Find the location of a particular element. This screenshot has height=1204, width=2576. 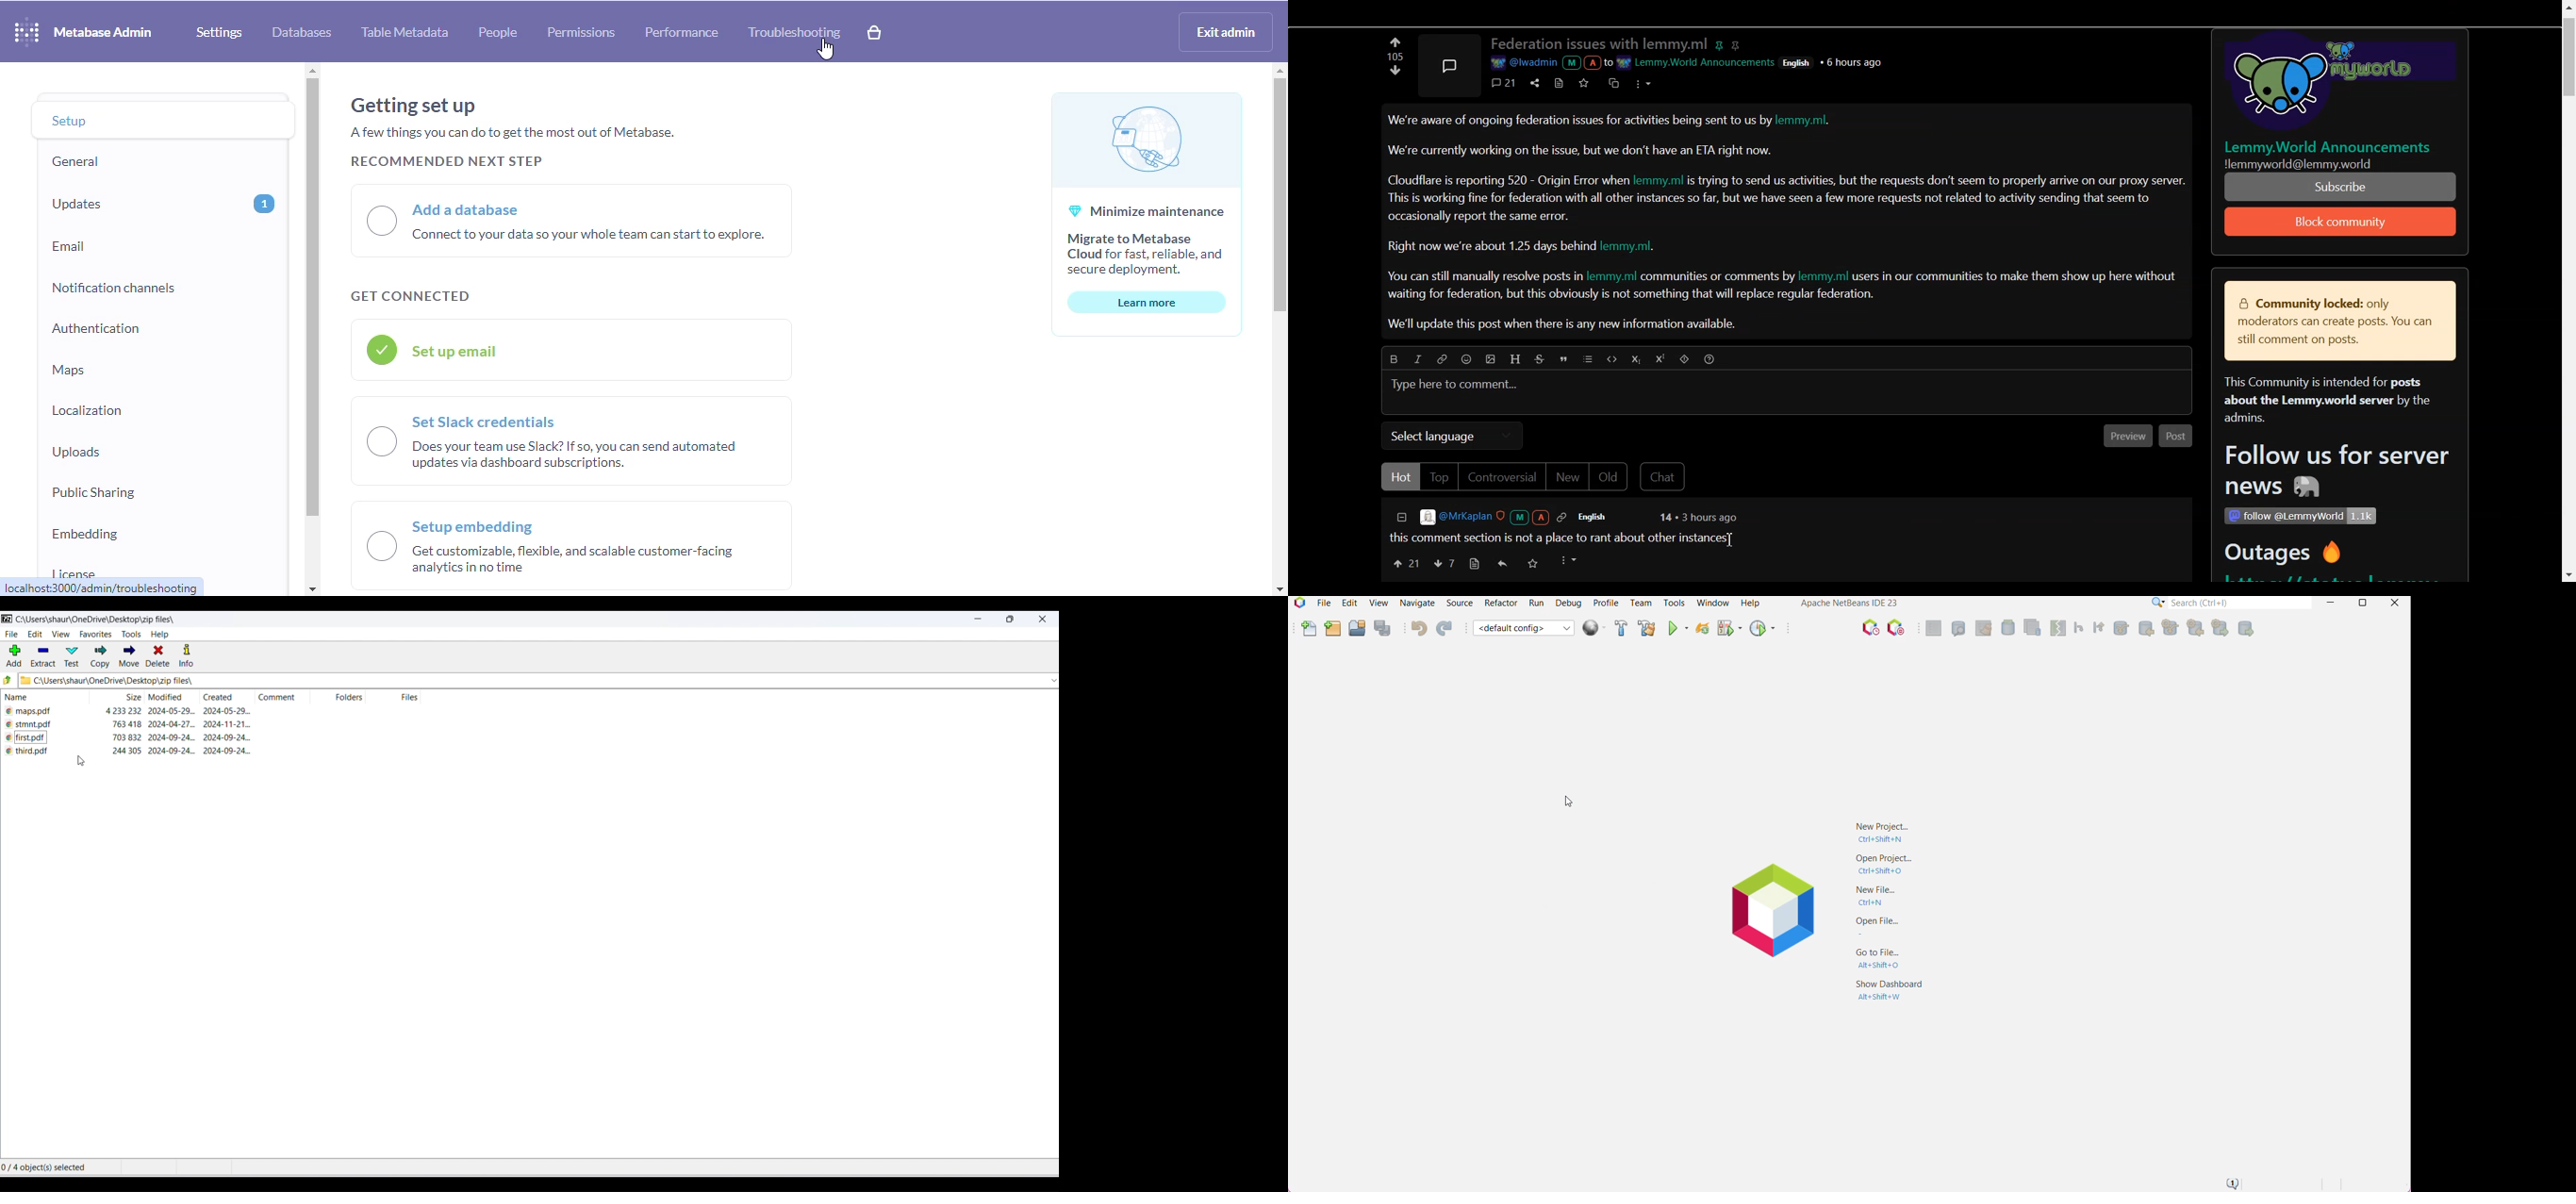

Upvote is located at coordinates (1396, 74).